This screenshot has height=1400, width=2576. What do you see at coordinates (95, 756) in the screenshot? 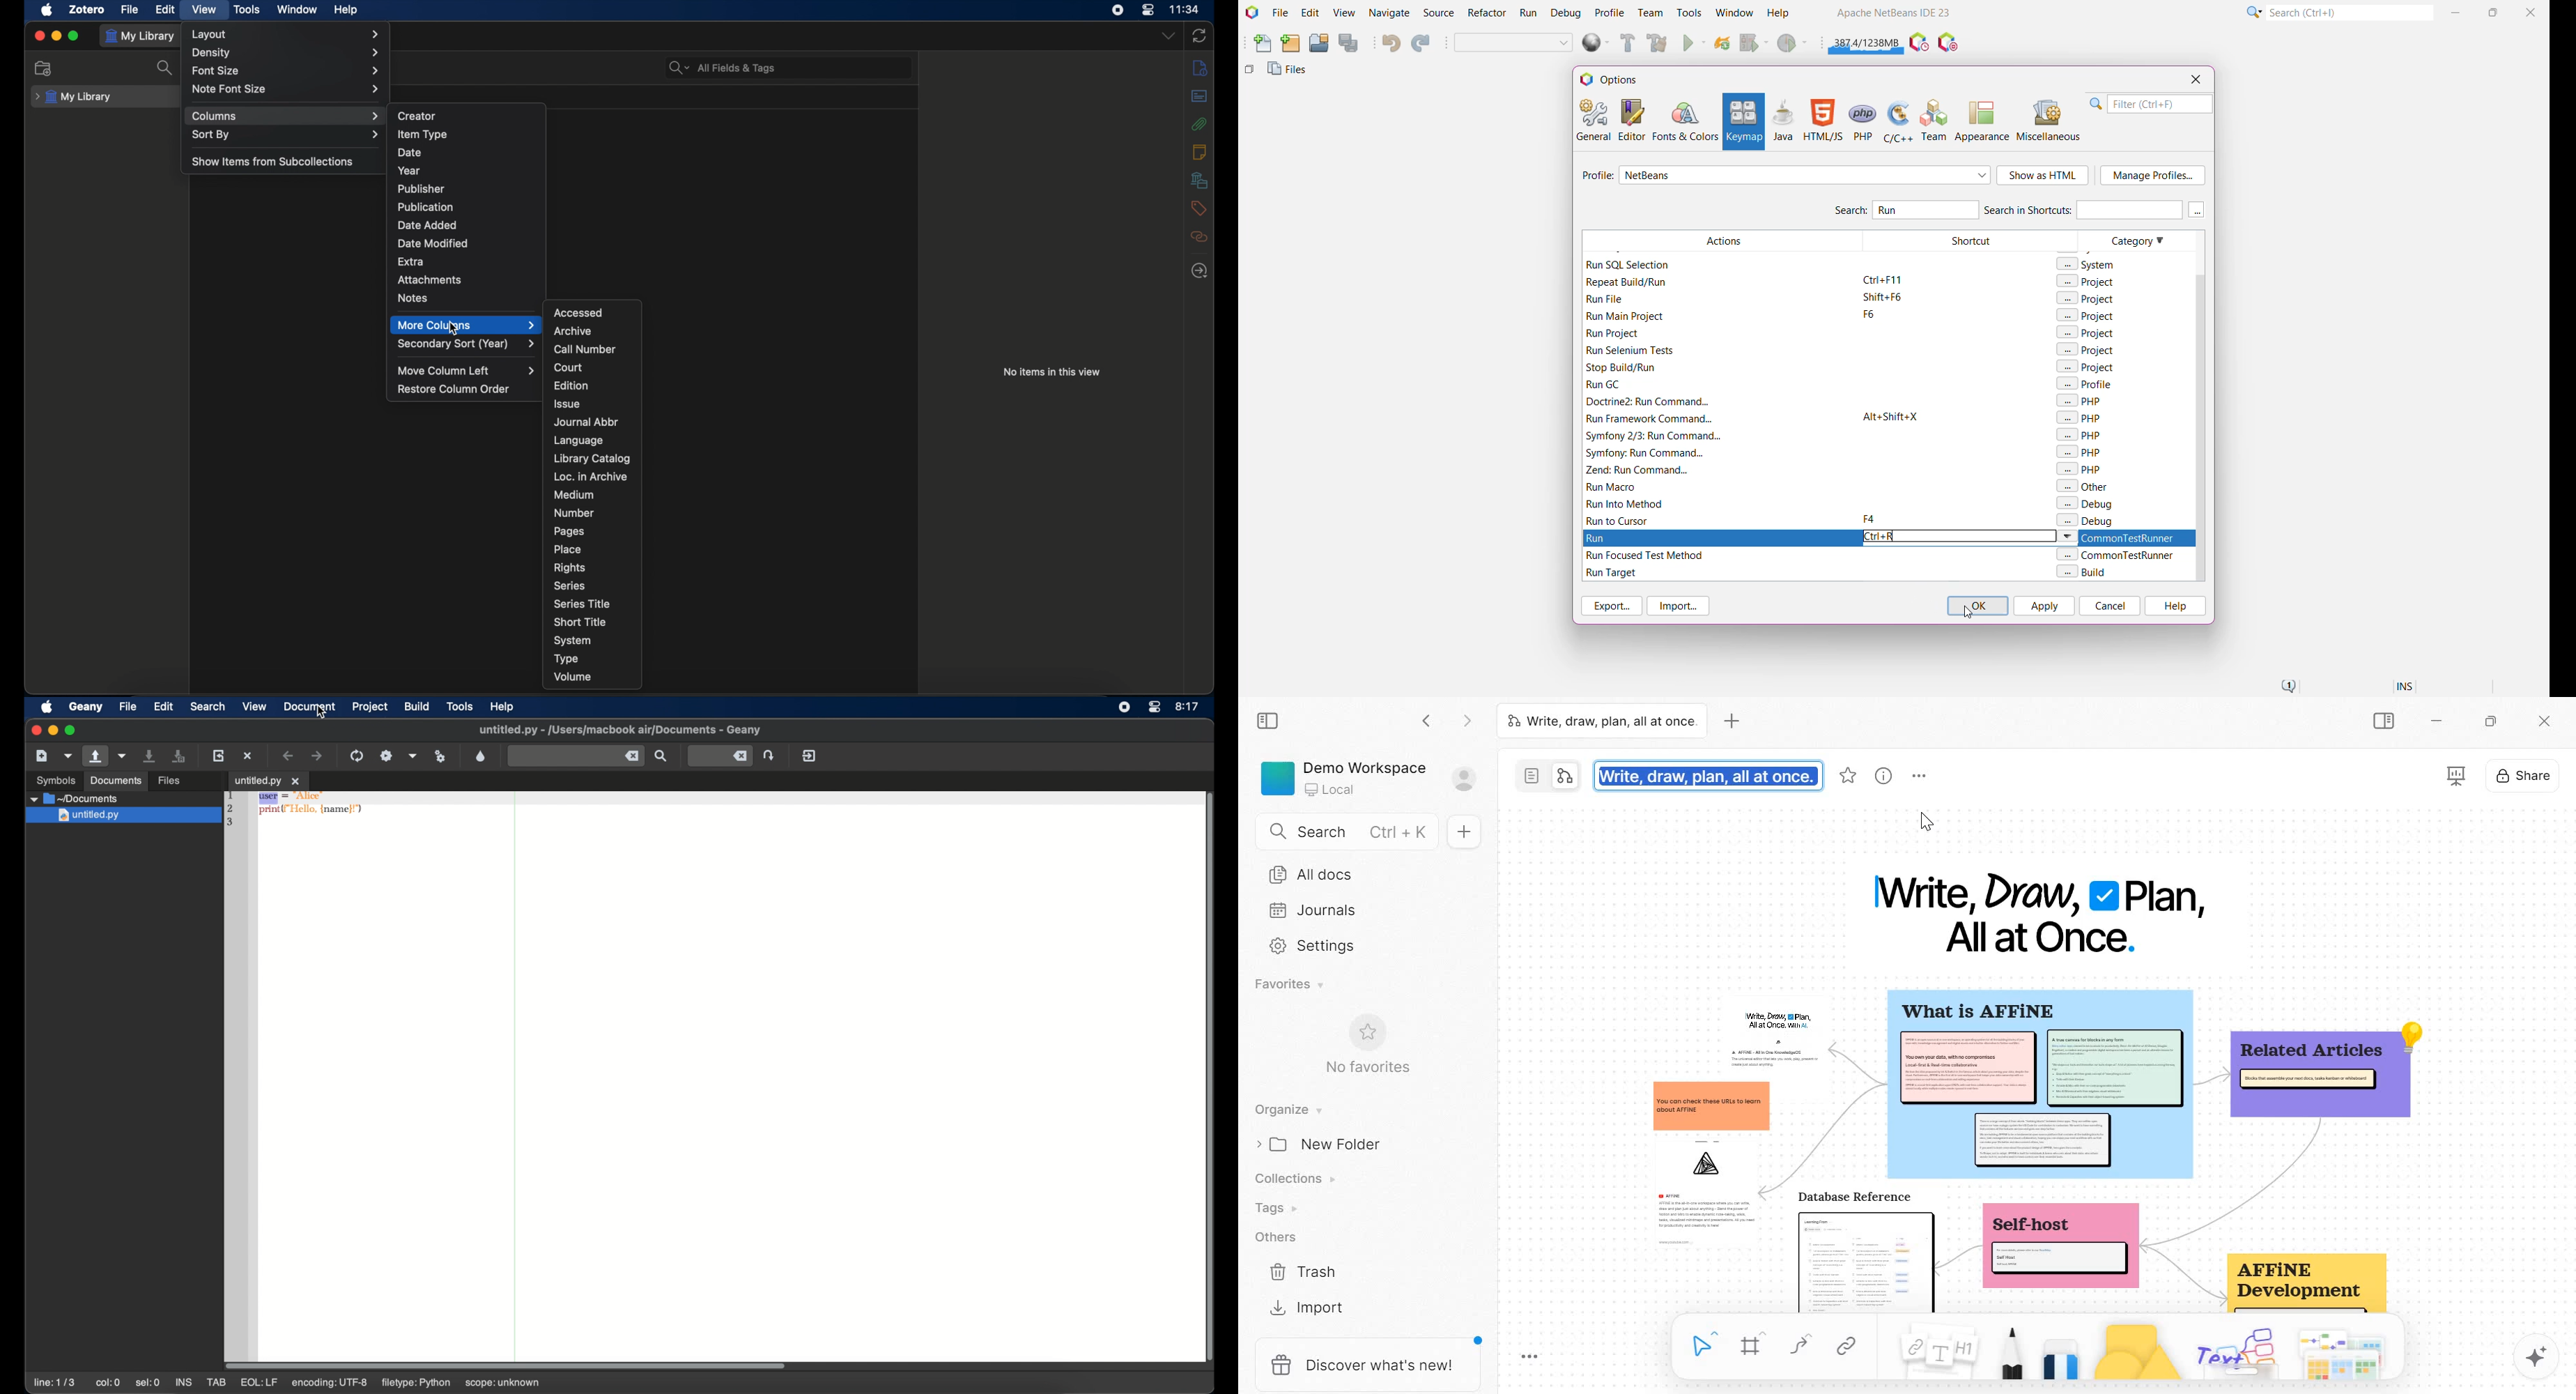
I see `open an existing file` at bounding box center [95, 756].